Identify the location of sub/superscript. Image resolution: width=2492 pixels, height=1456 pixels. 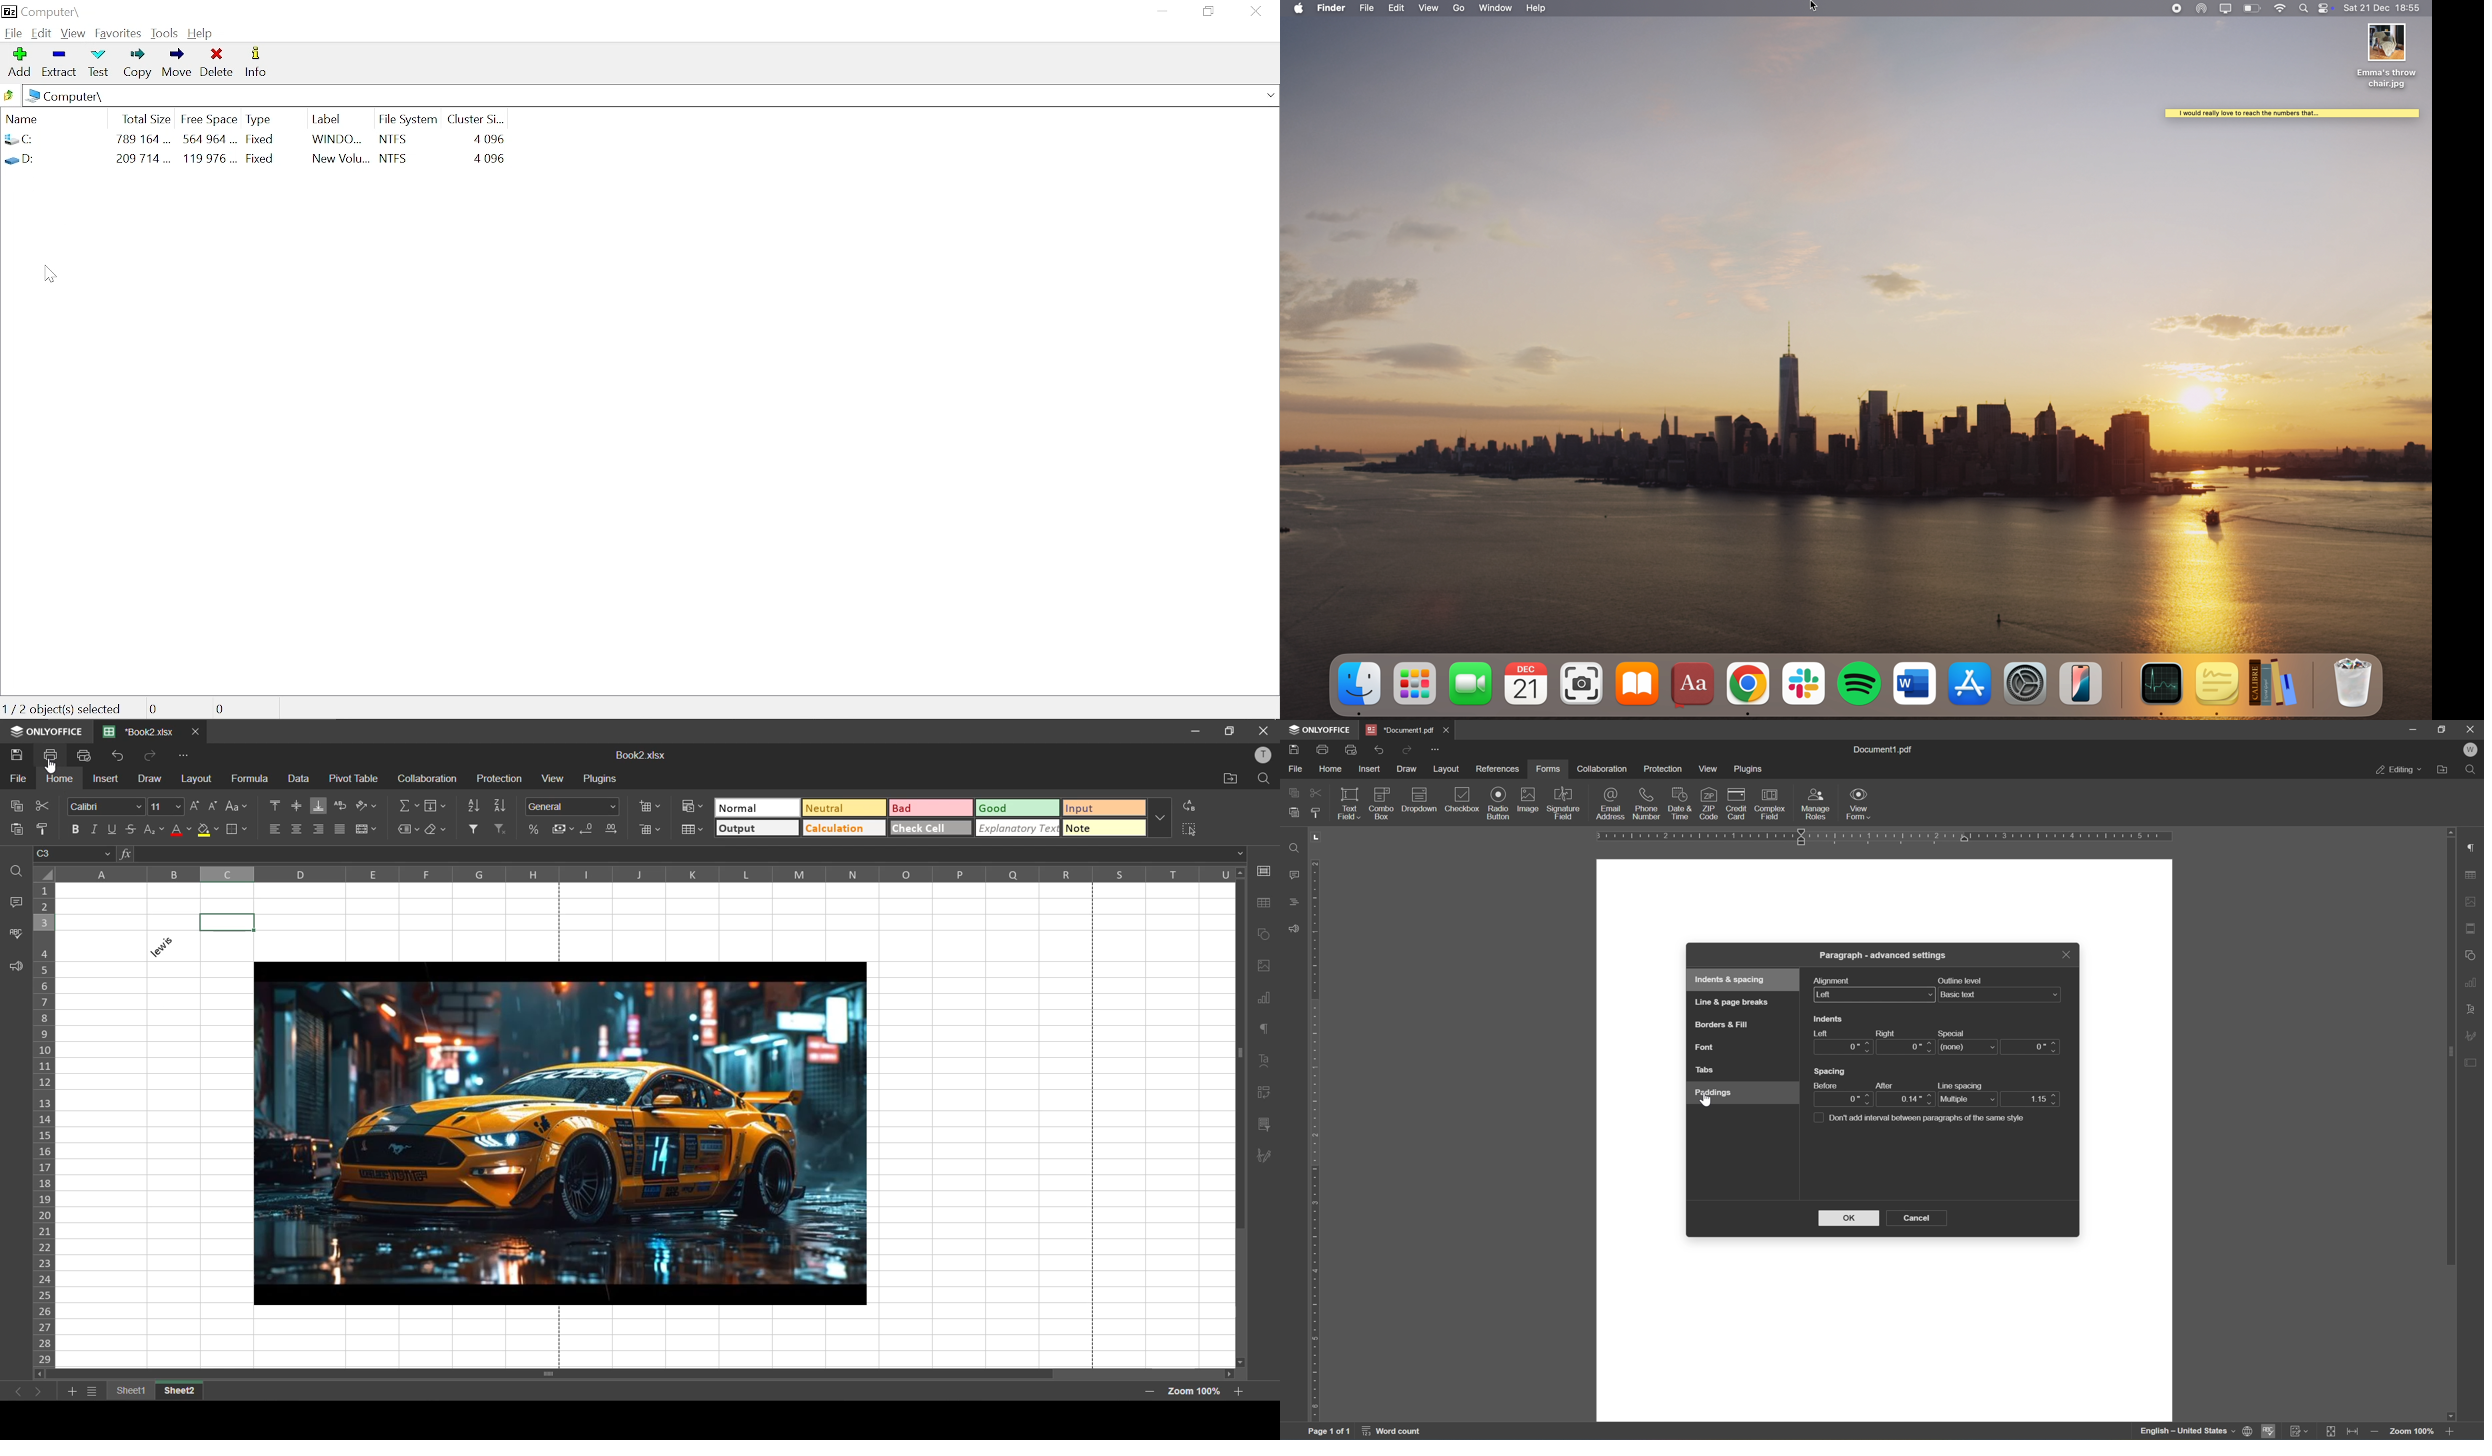
(151, 829).